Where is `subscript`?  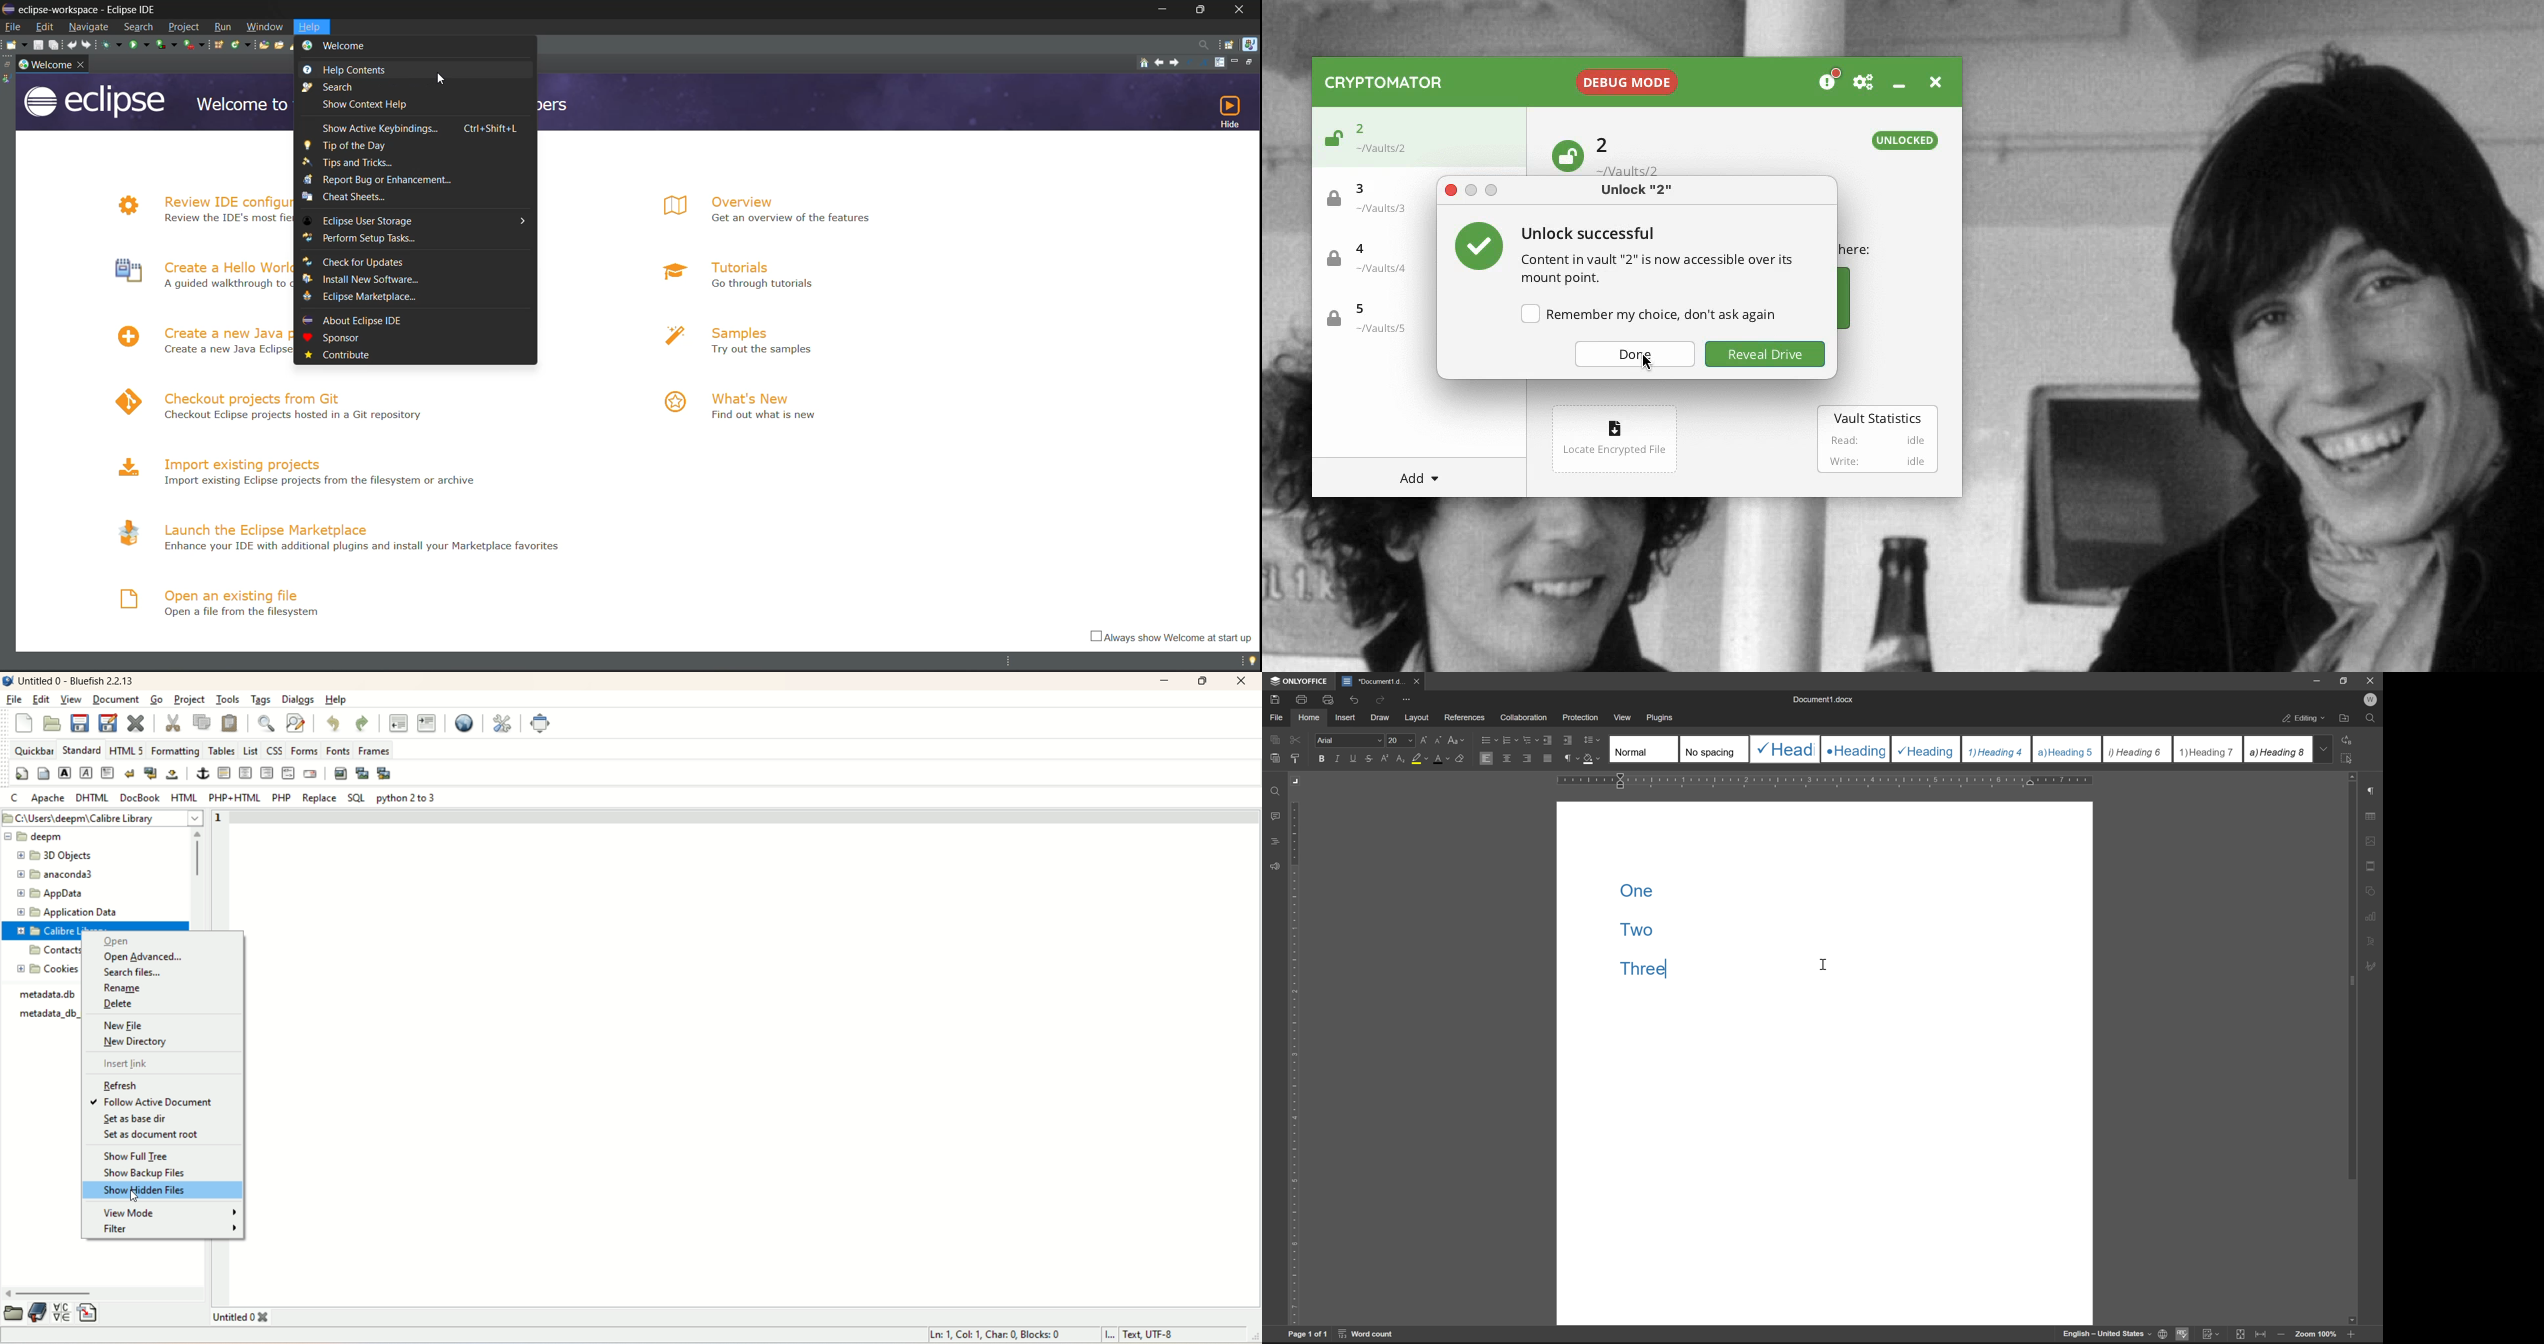
subscript is located at coordinates (1402, 757).